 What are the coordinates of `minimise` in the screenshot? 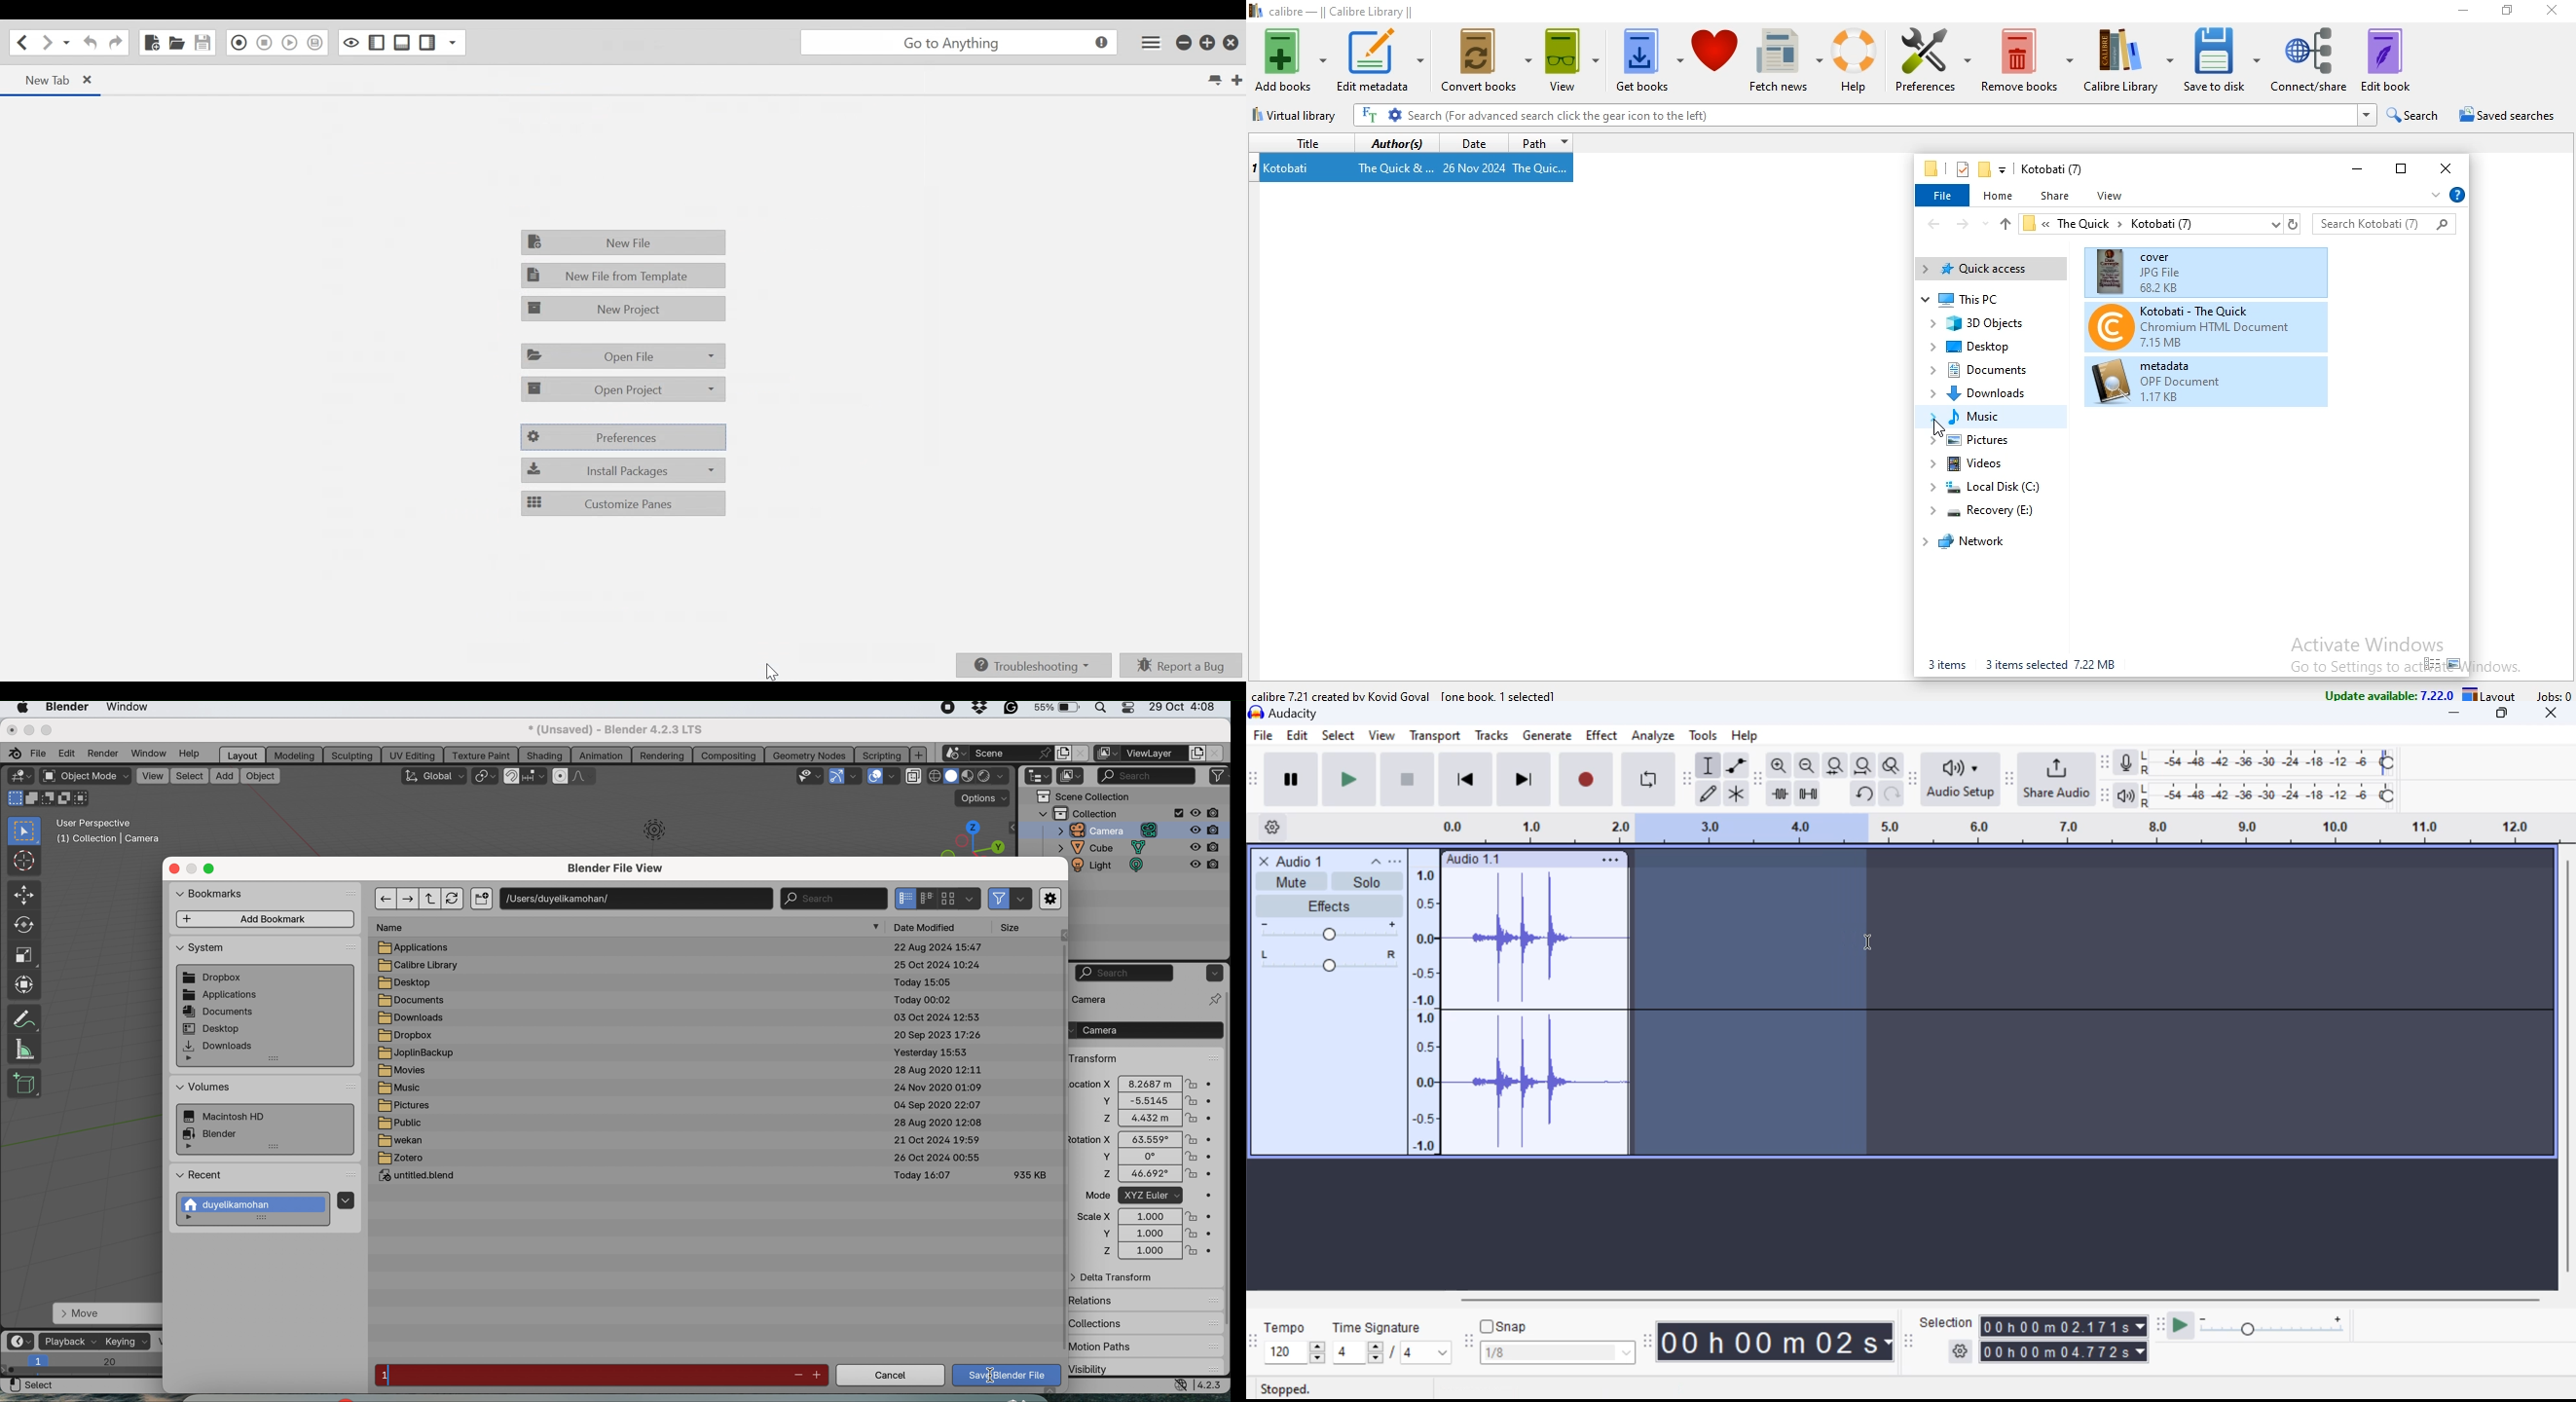 It's located at (26, 730).